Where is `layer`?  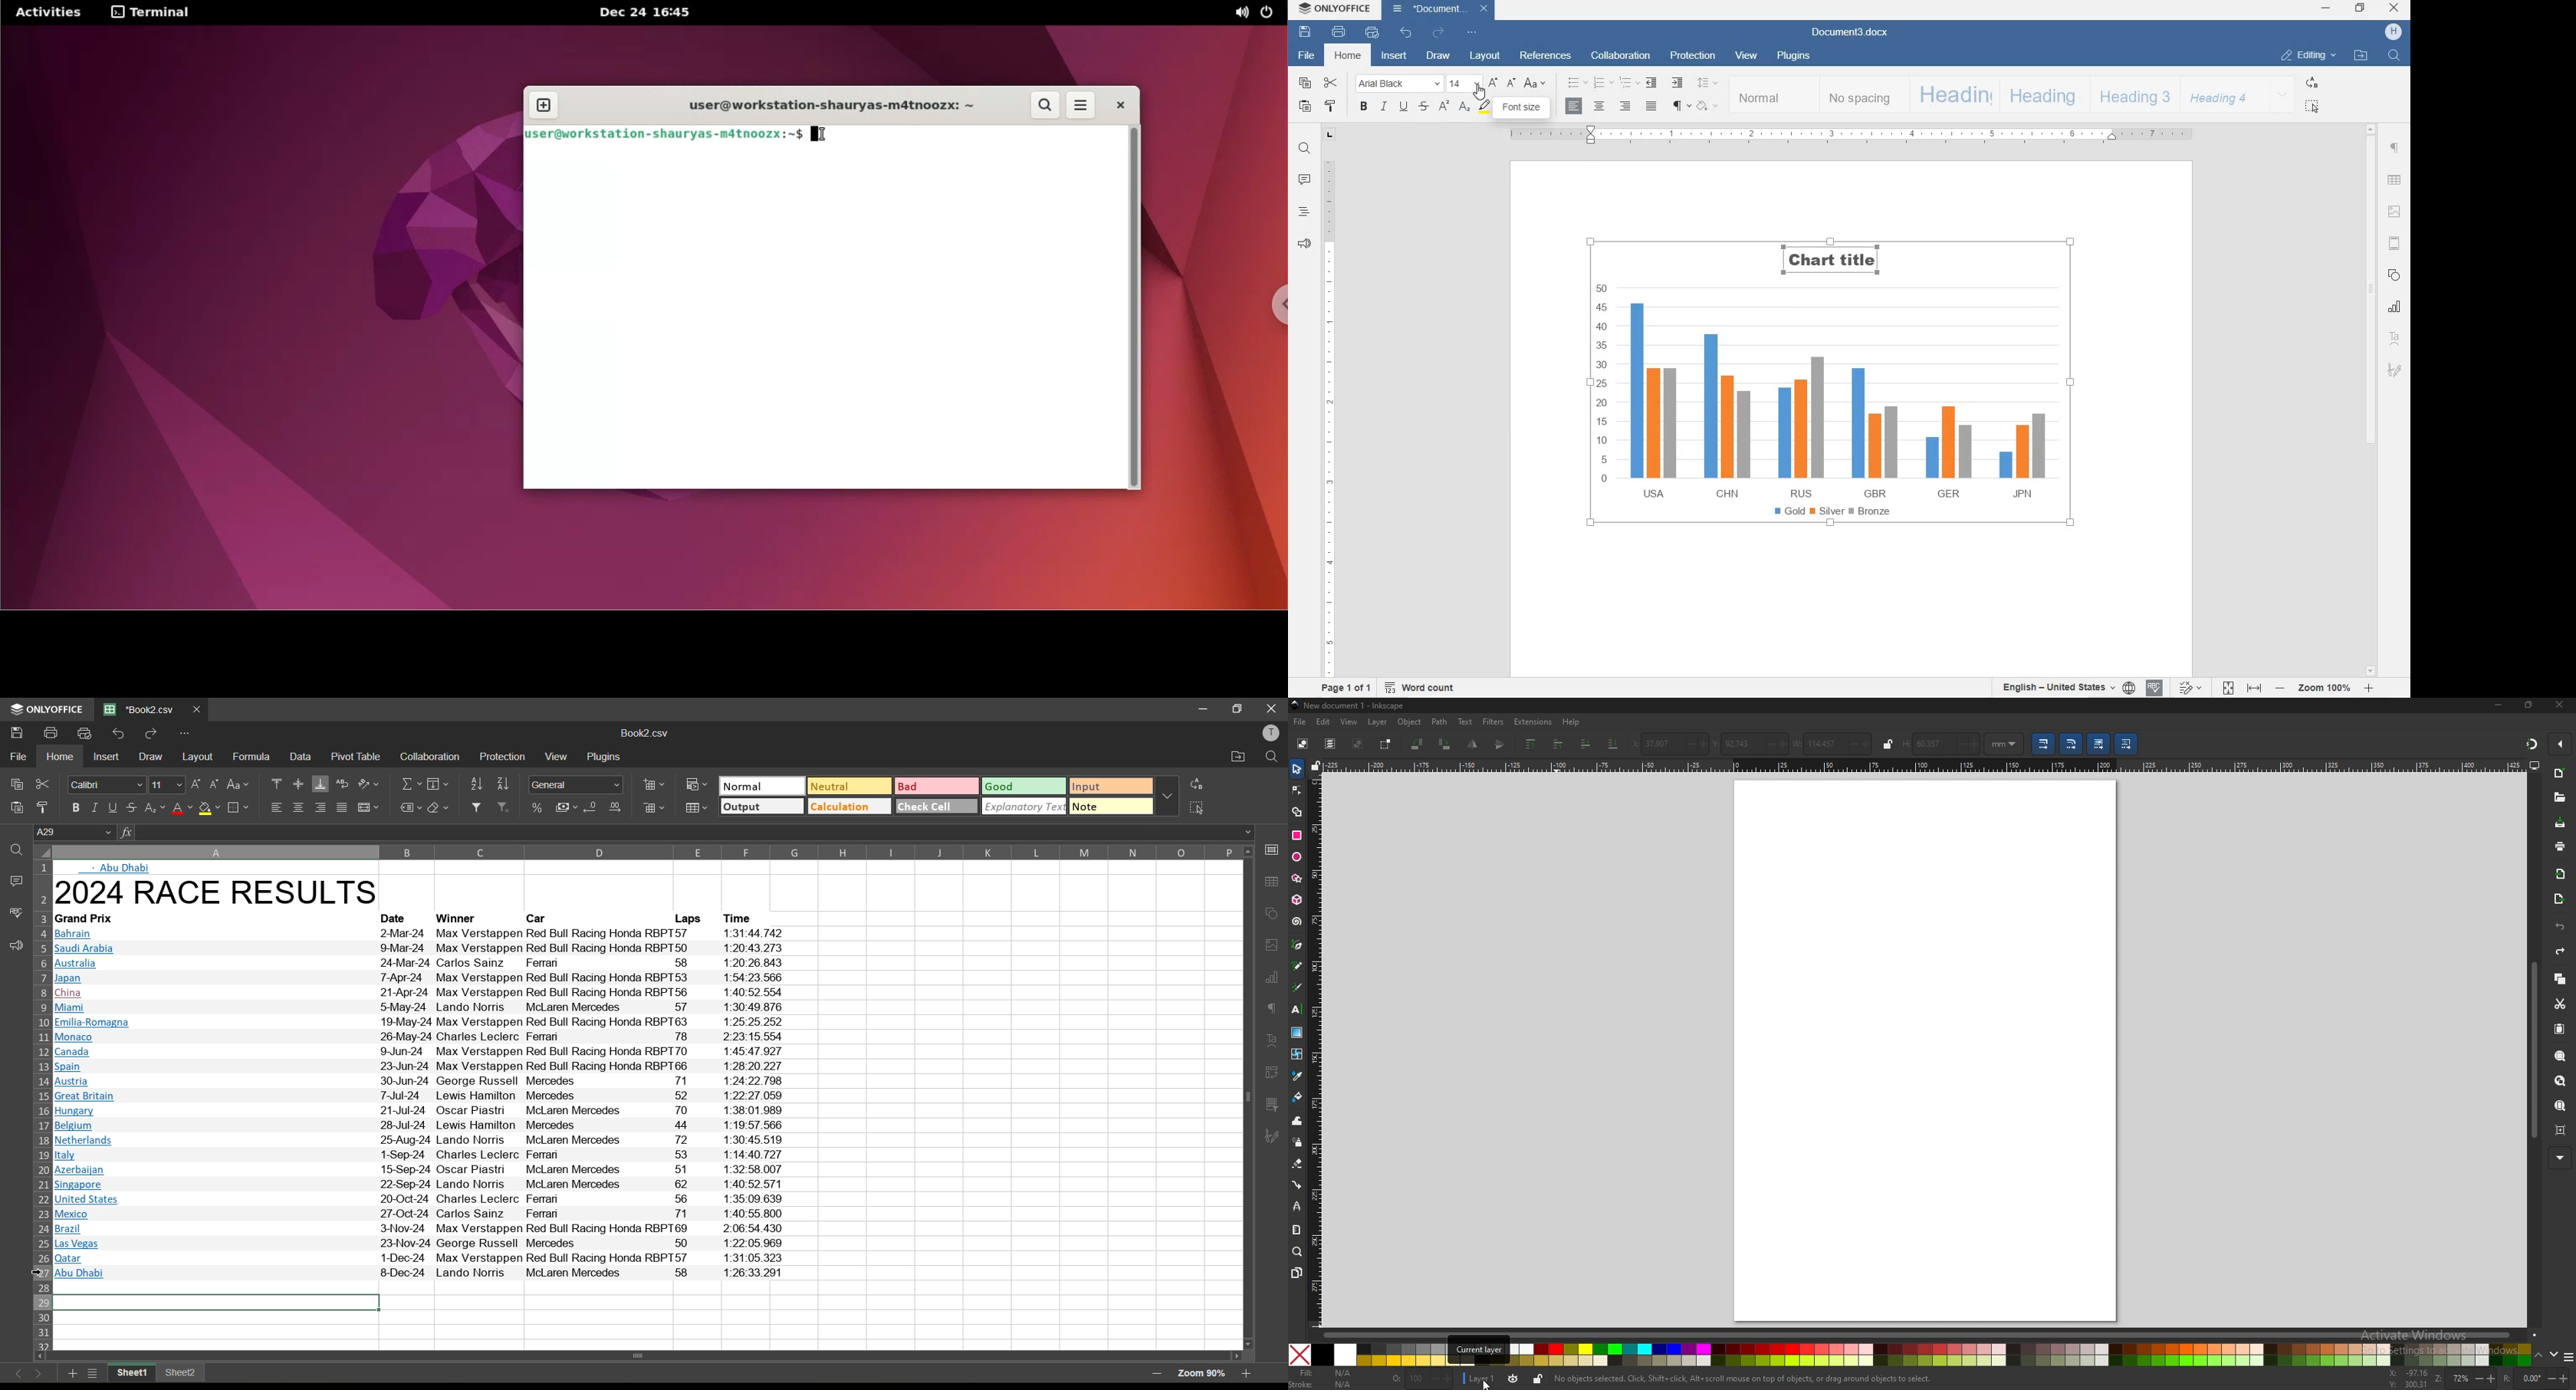
layer is located at coordinates (1377, 722).